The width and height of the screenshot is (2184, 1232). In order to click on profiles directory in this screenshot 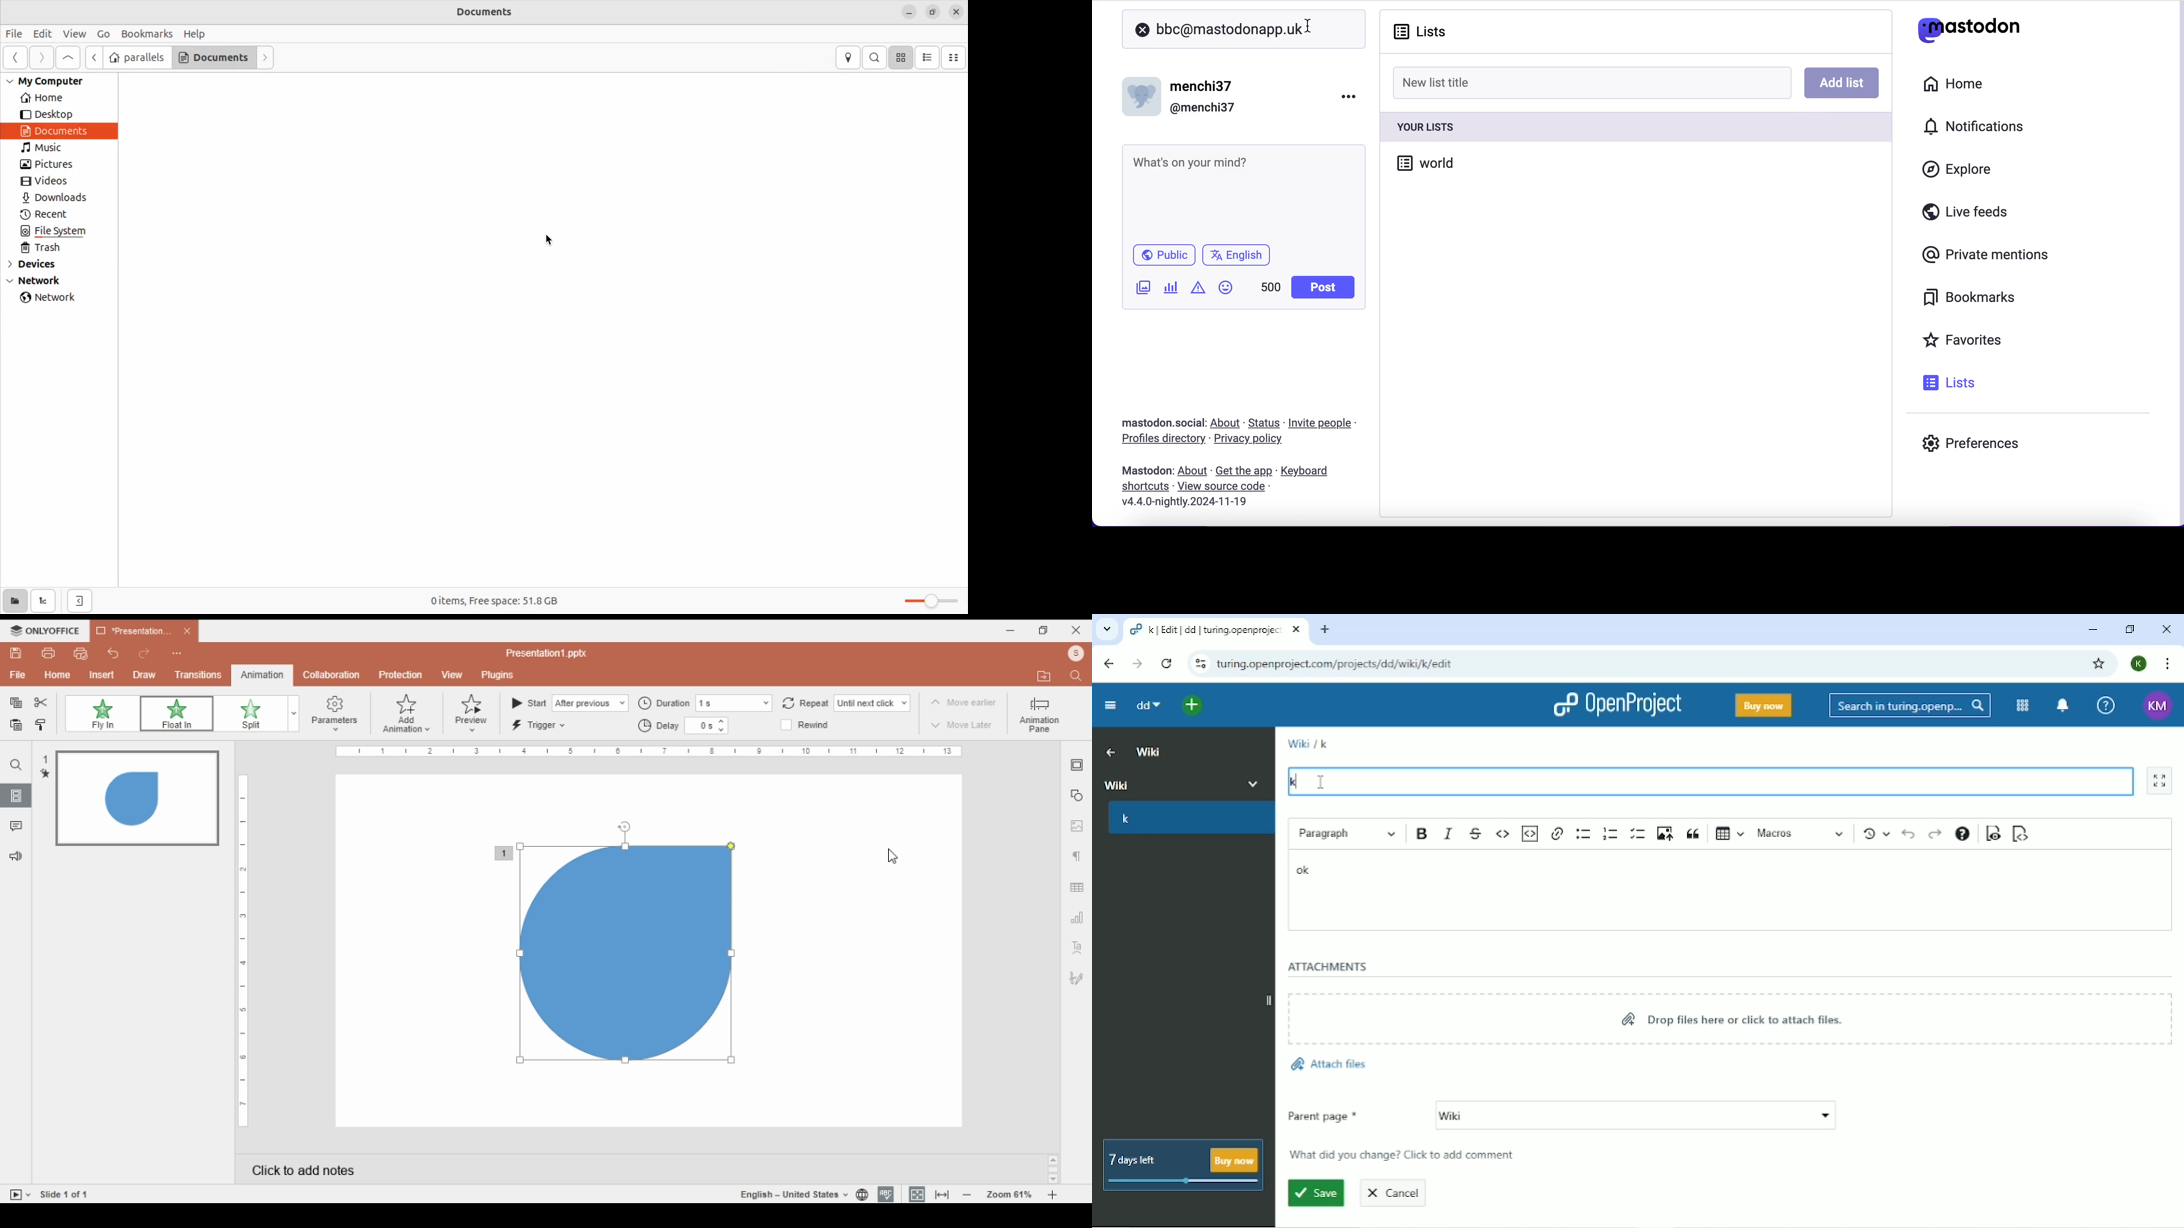, I will do `click(1158, 440)`.